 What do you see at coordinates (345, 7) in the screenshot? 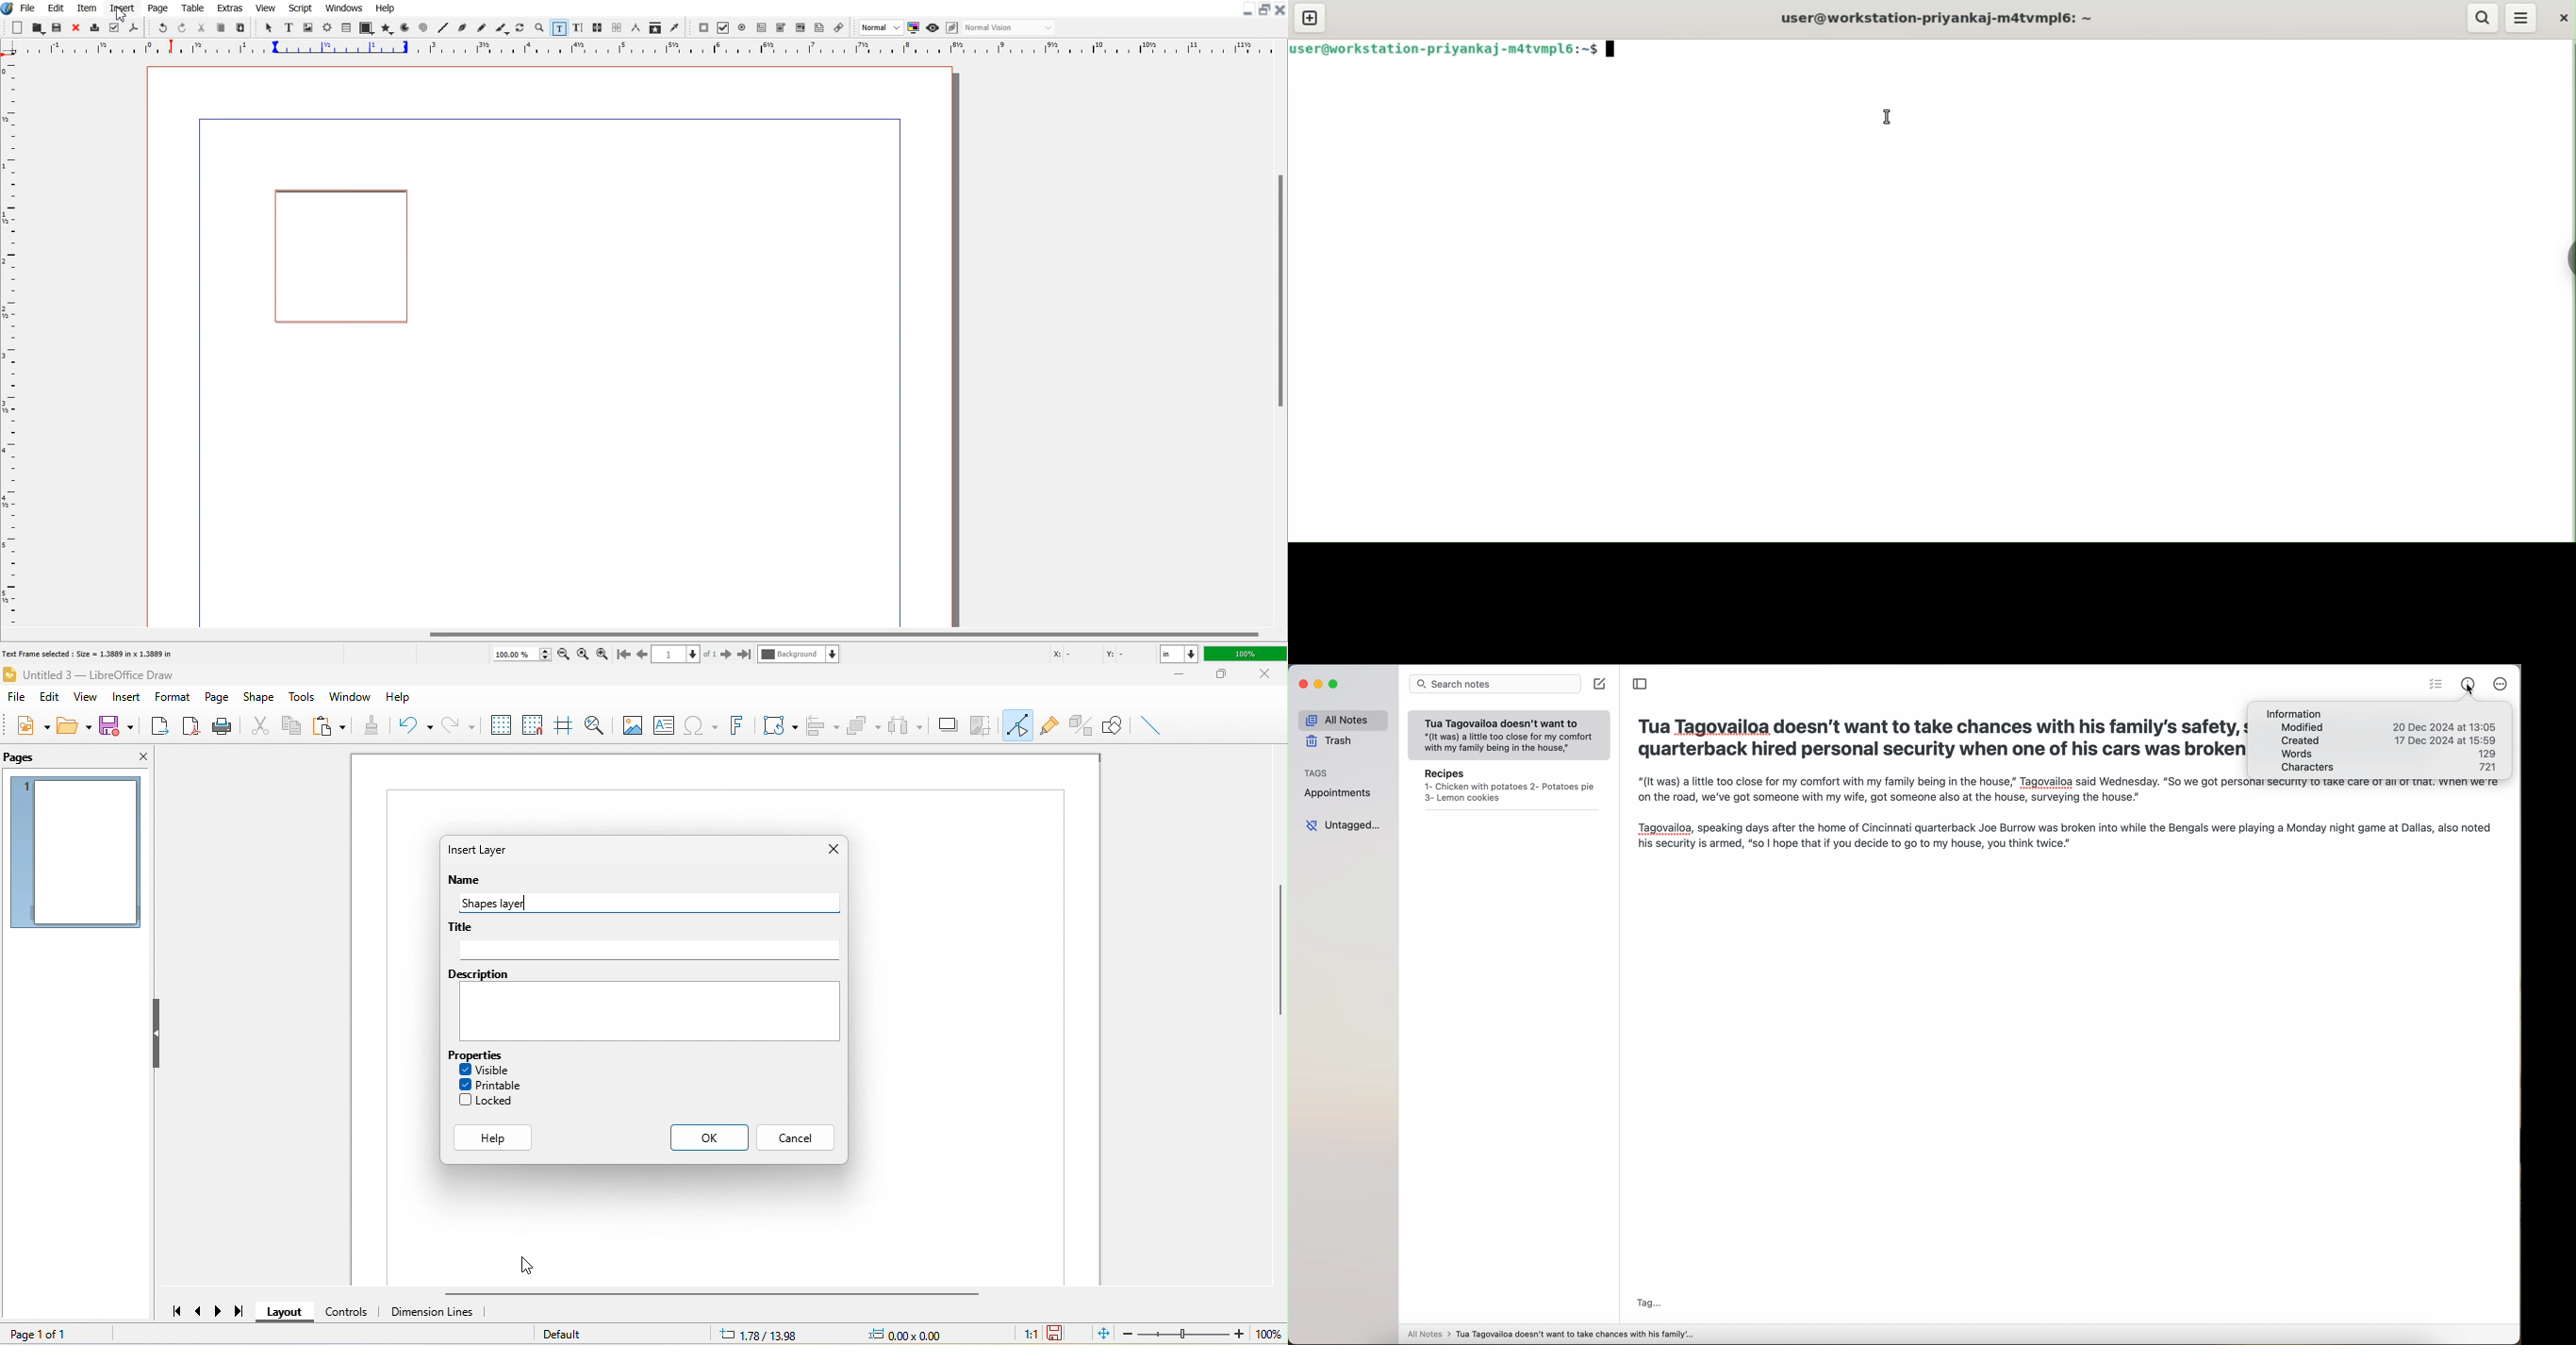
I see `Windows` at bounding box center [345, 7].